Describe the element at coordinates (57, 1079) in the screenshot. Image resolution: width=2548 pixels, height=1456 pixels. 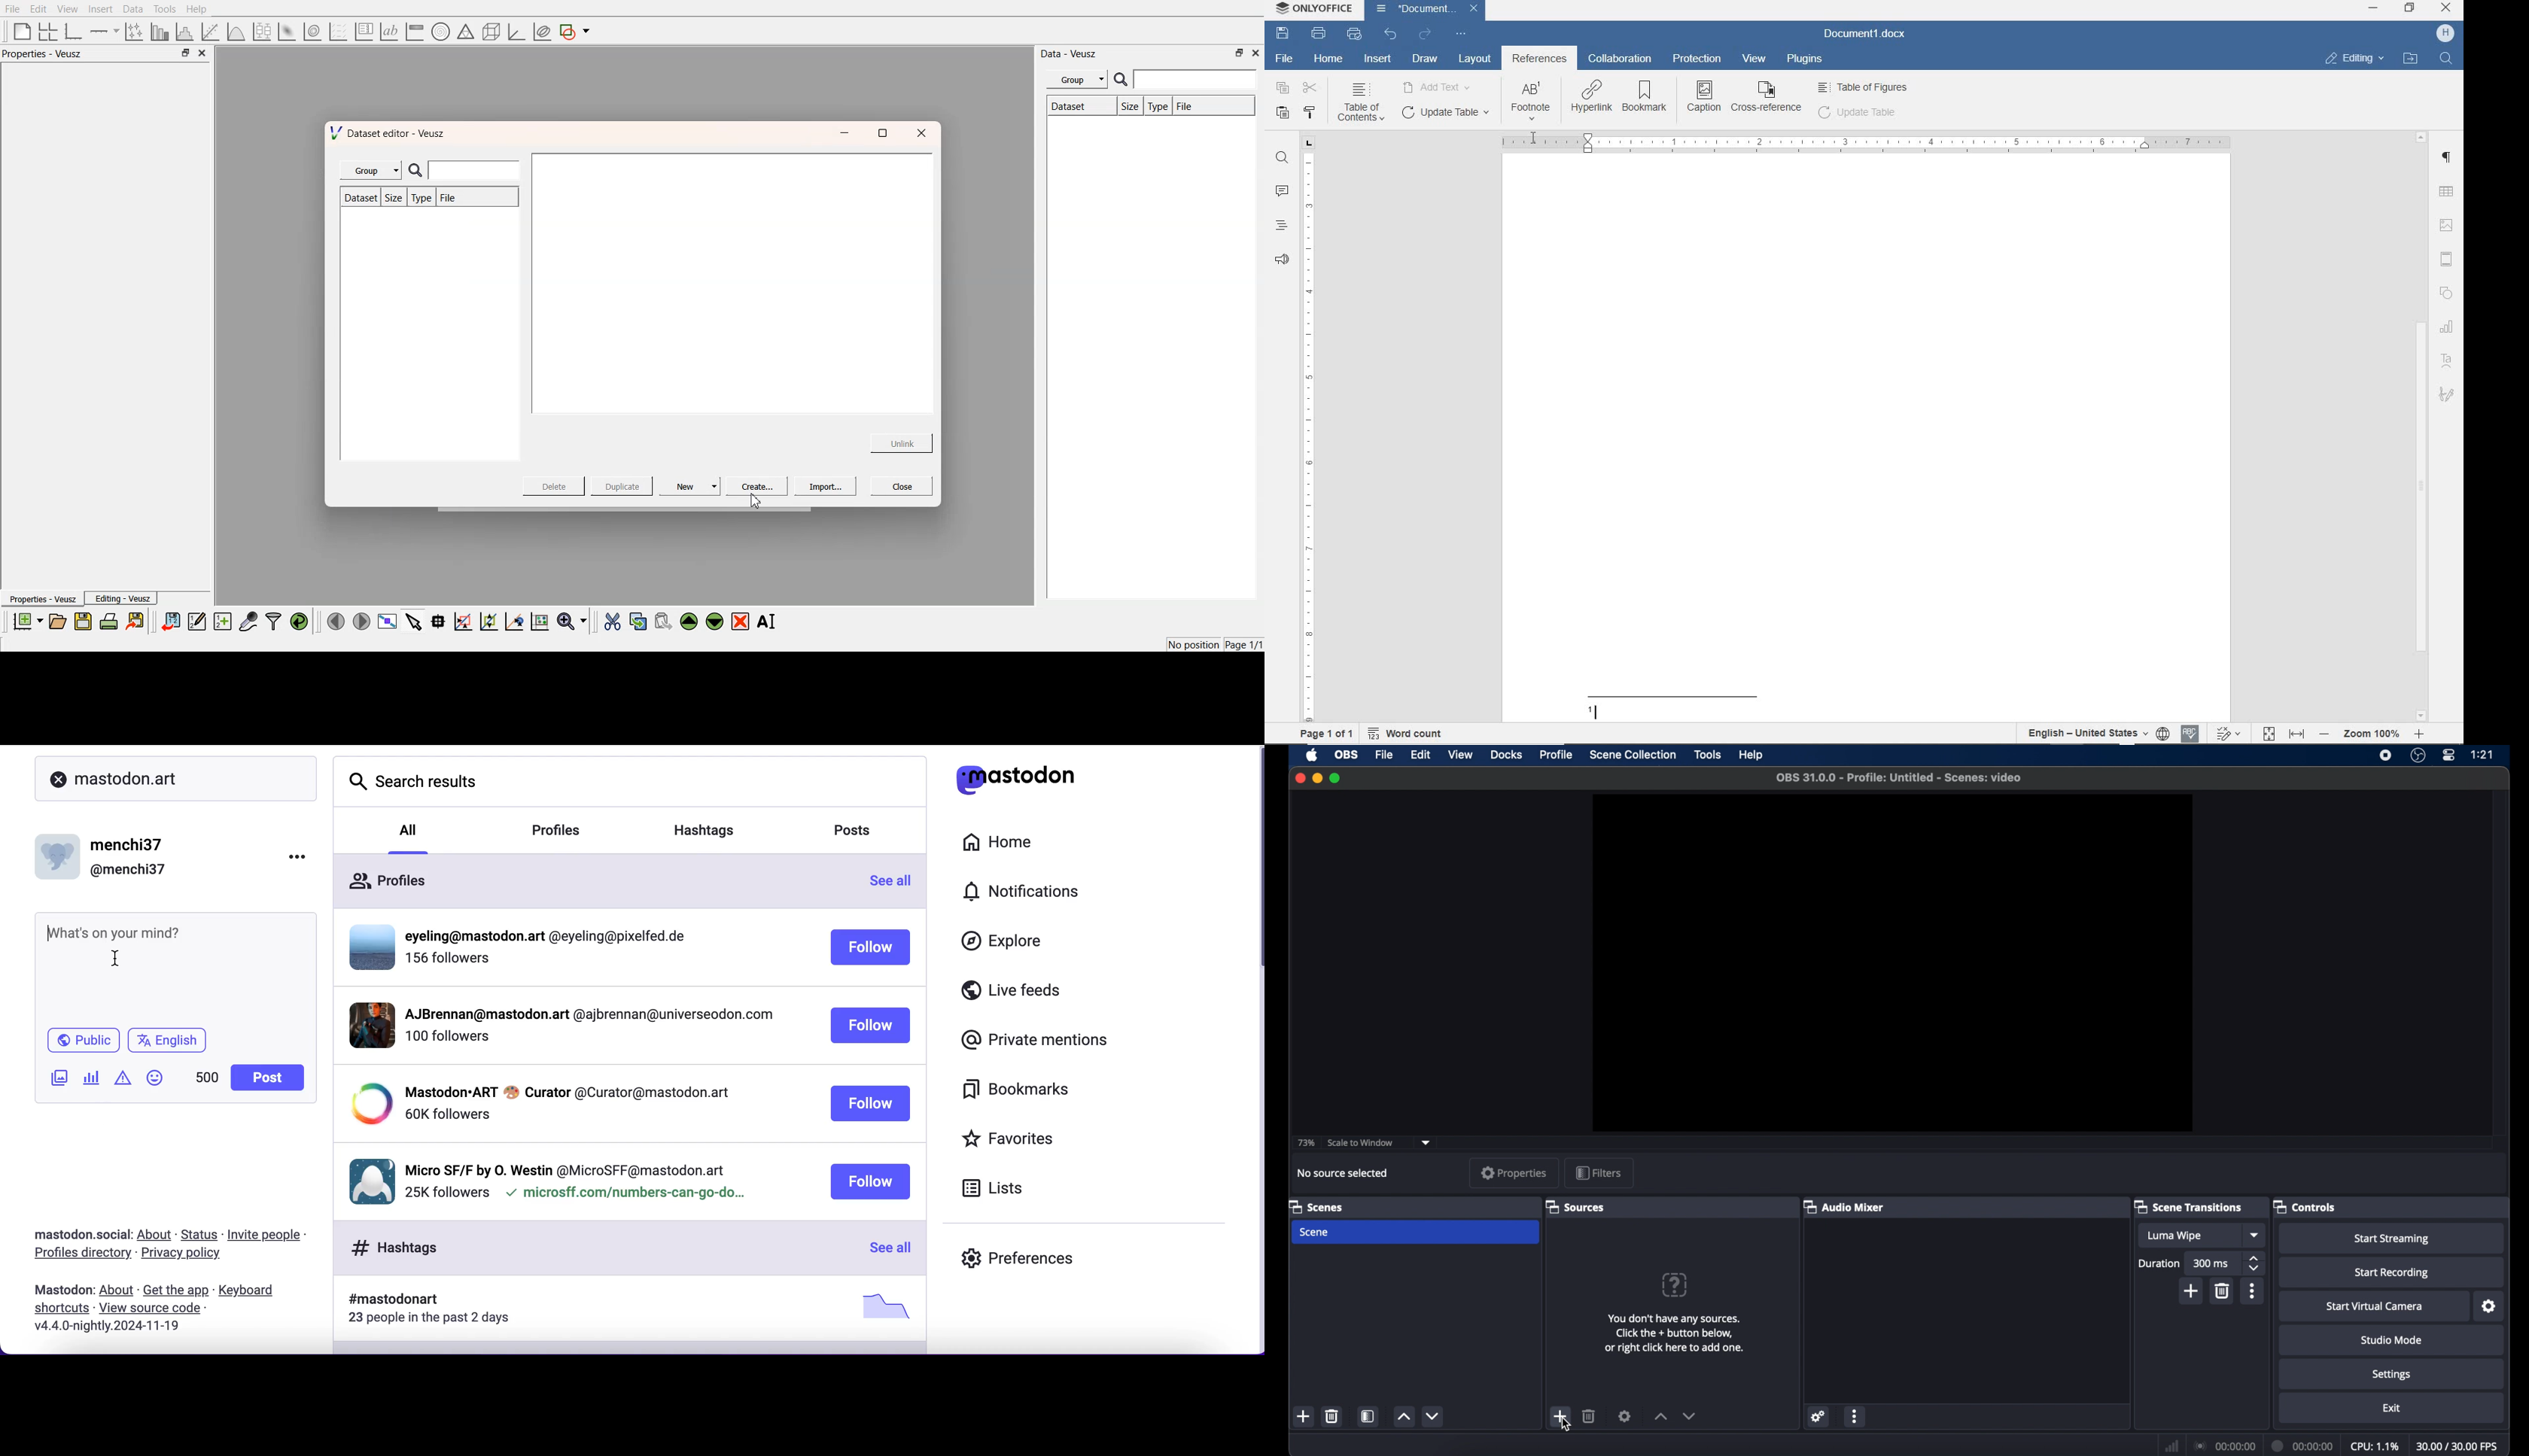
I see `add image` at that location.